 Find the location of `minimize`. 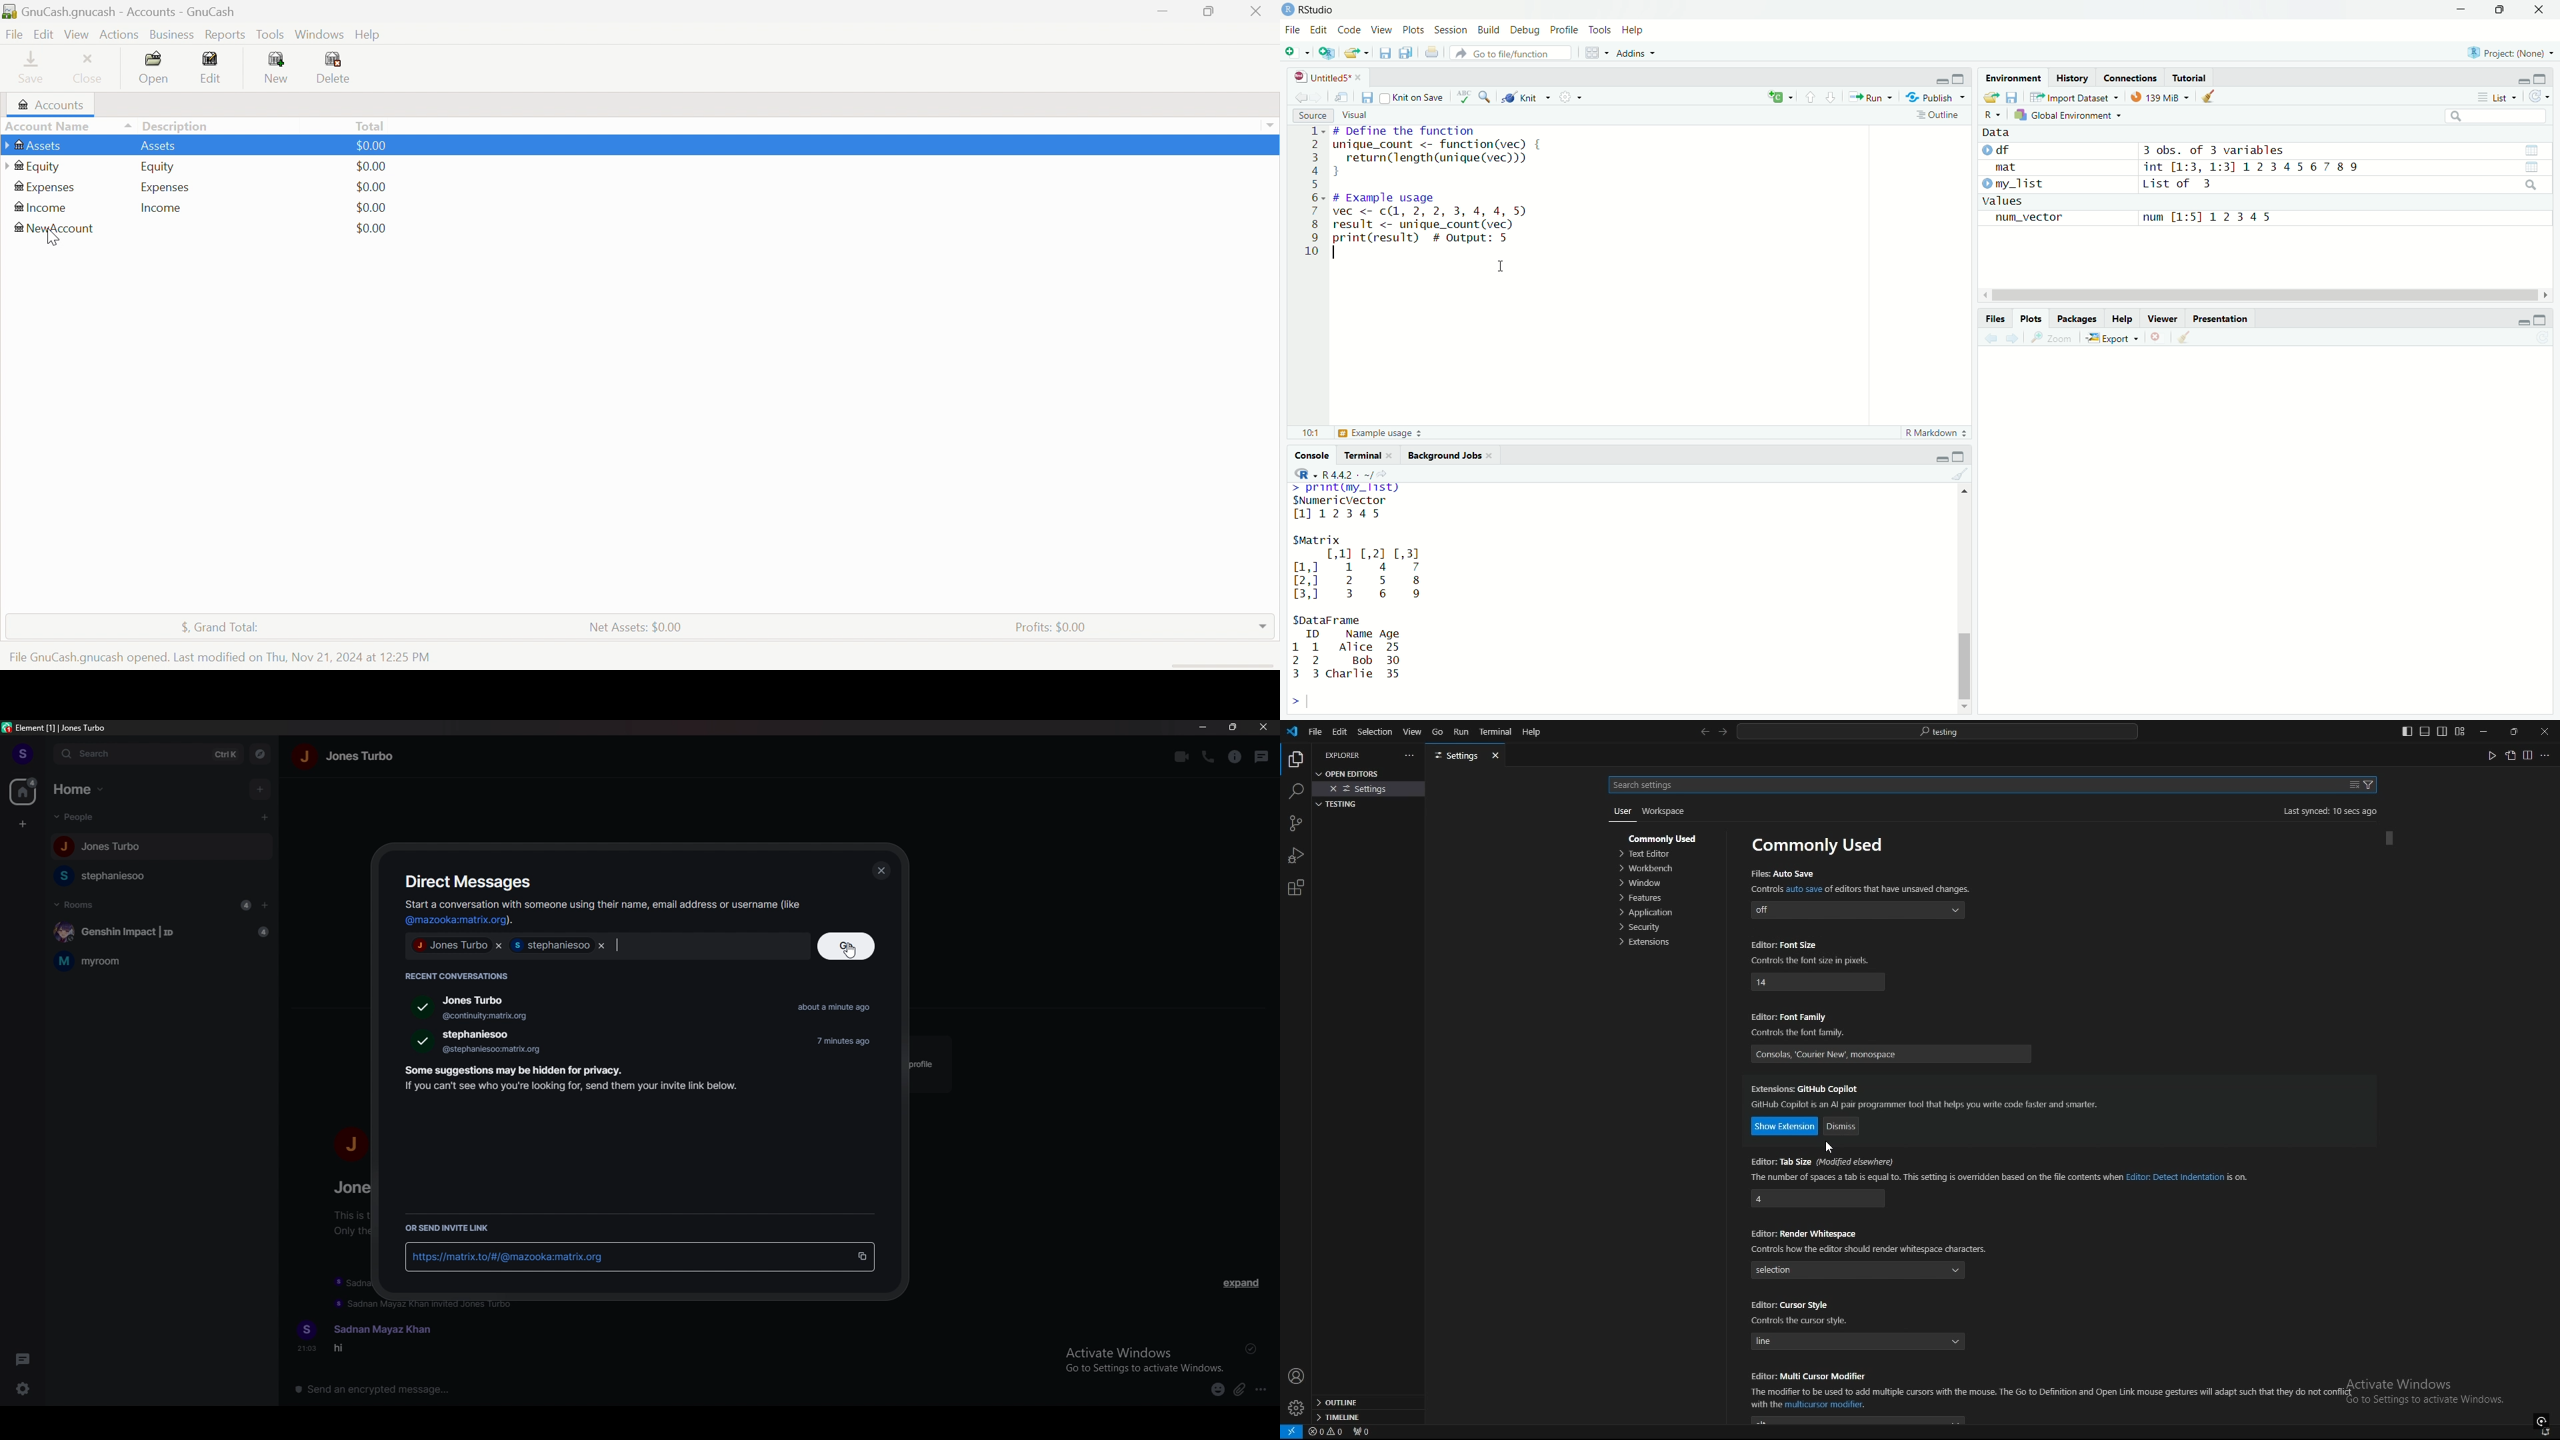

minimize is located at coordinates (2523, 81).